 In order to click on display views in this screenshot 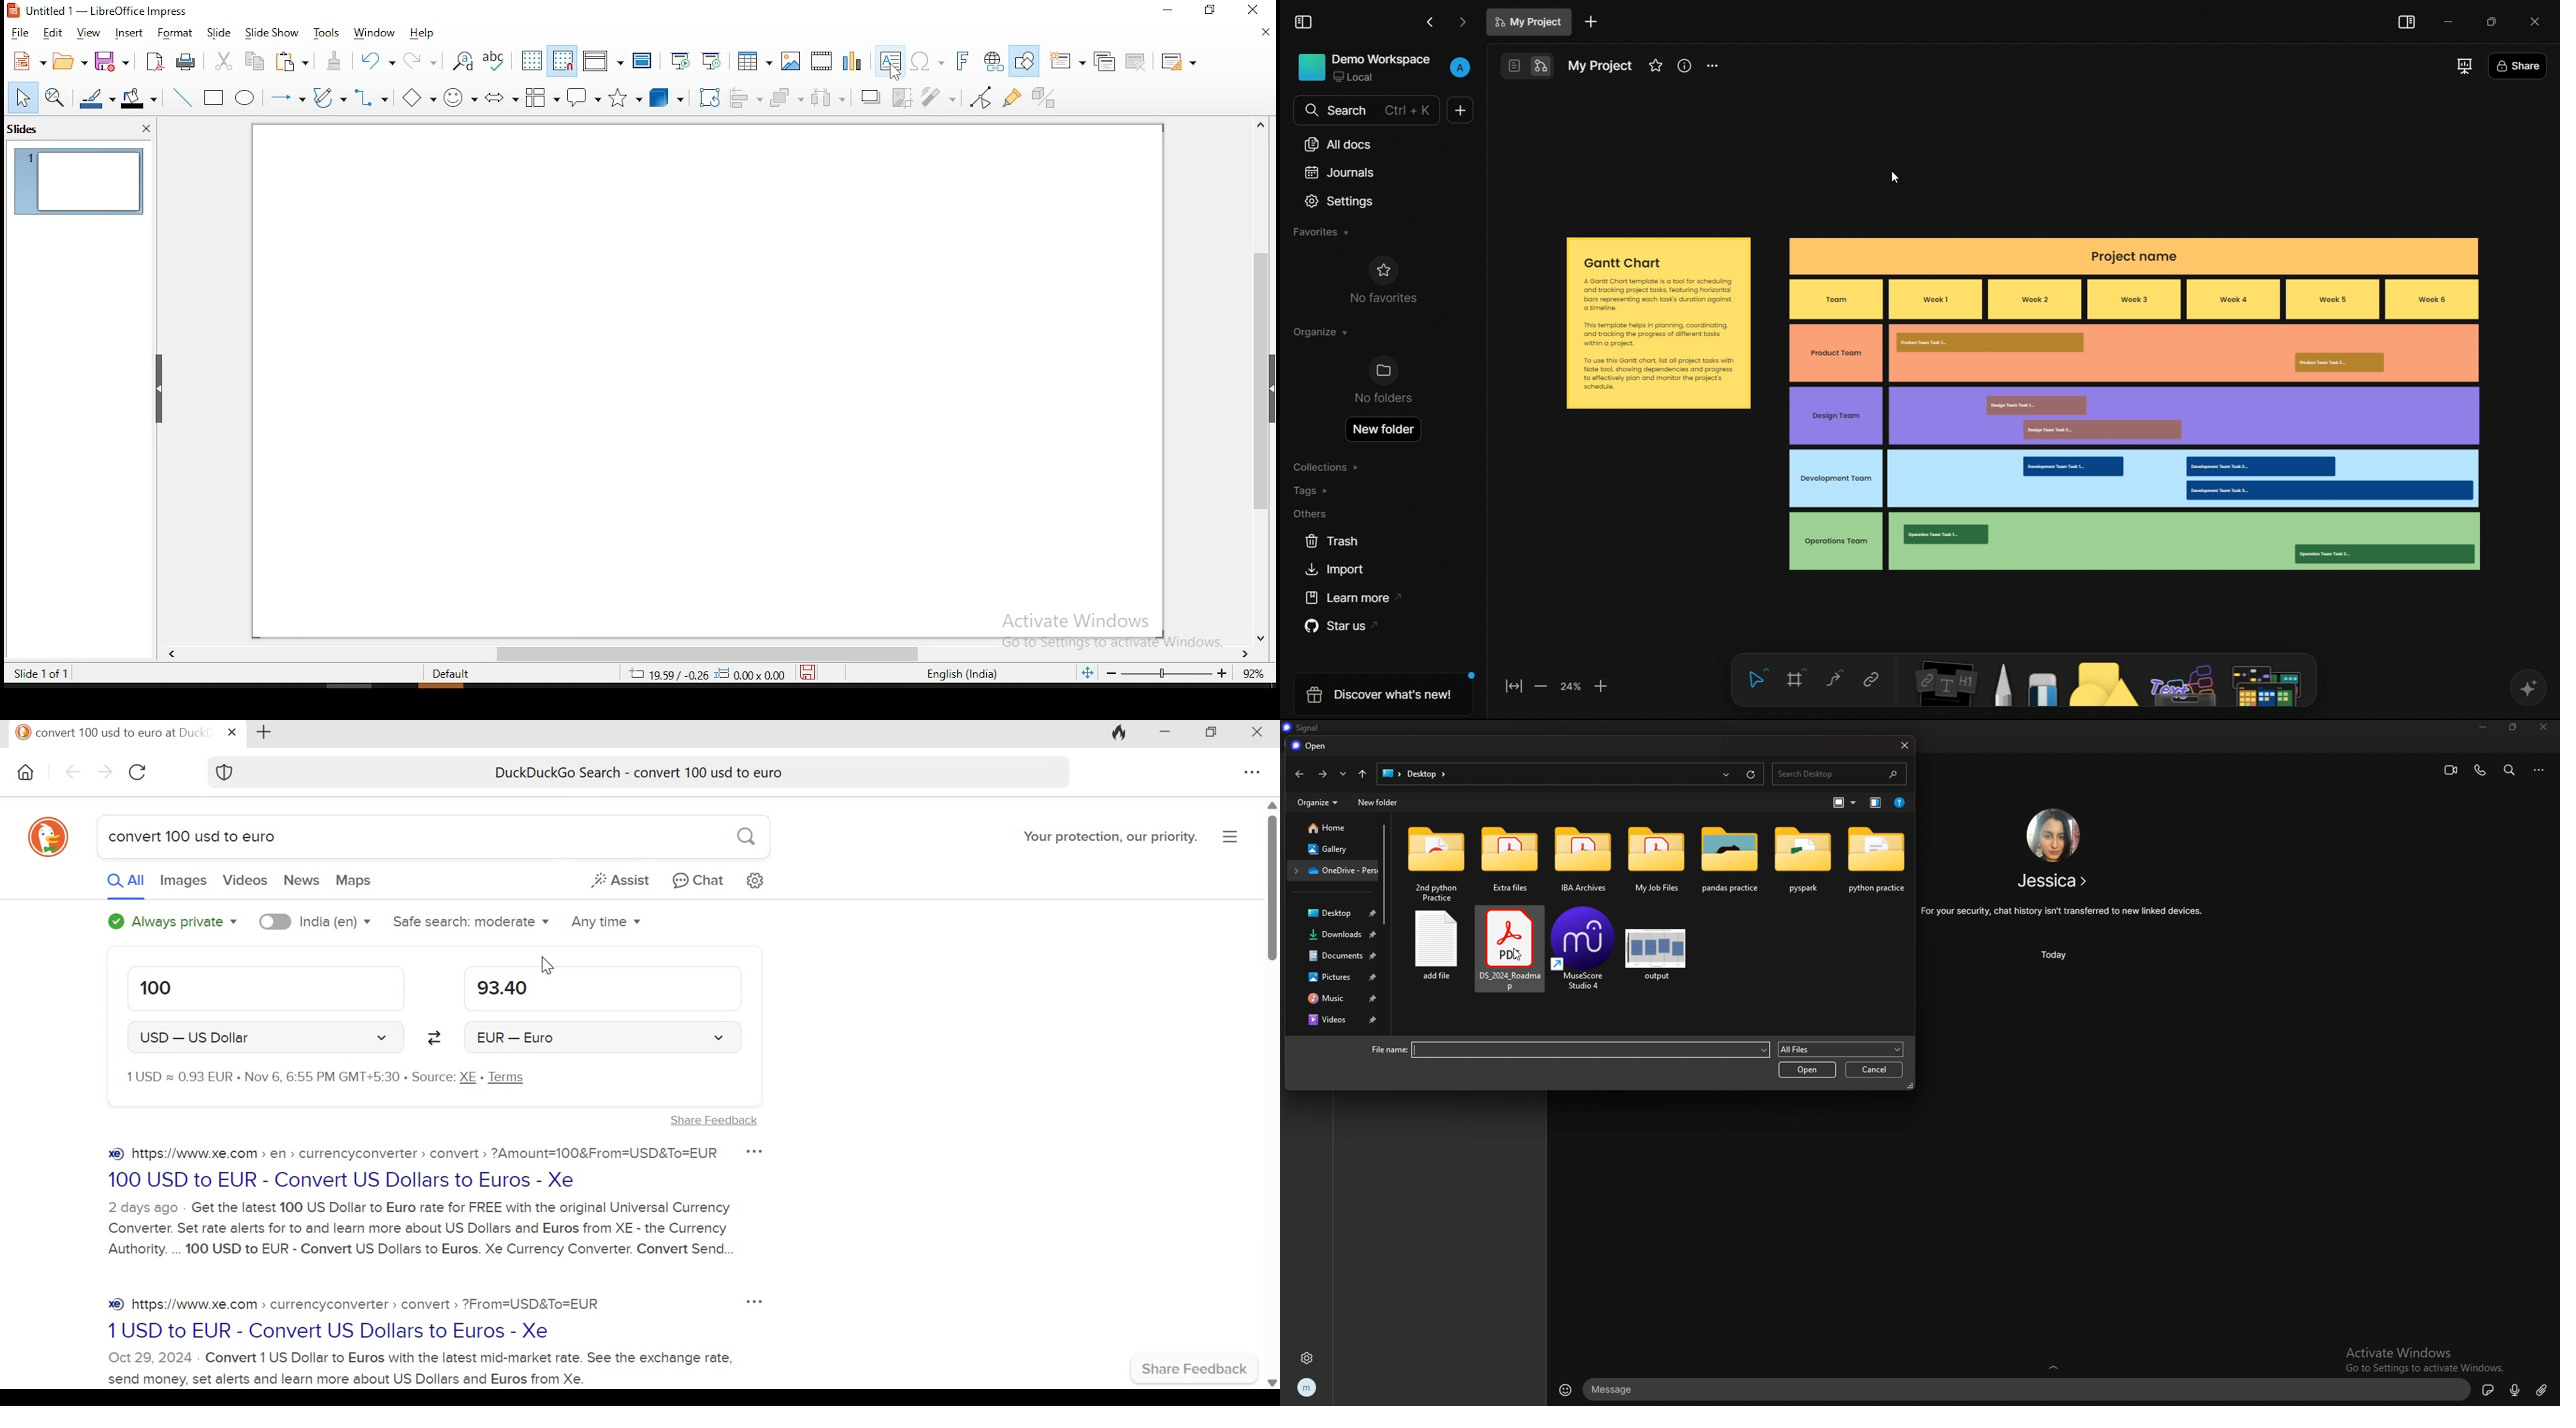, I will do `click(601, 58)`.